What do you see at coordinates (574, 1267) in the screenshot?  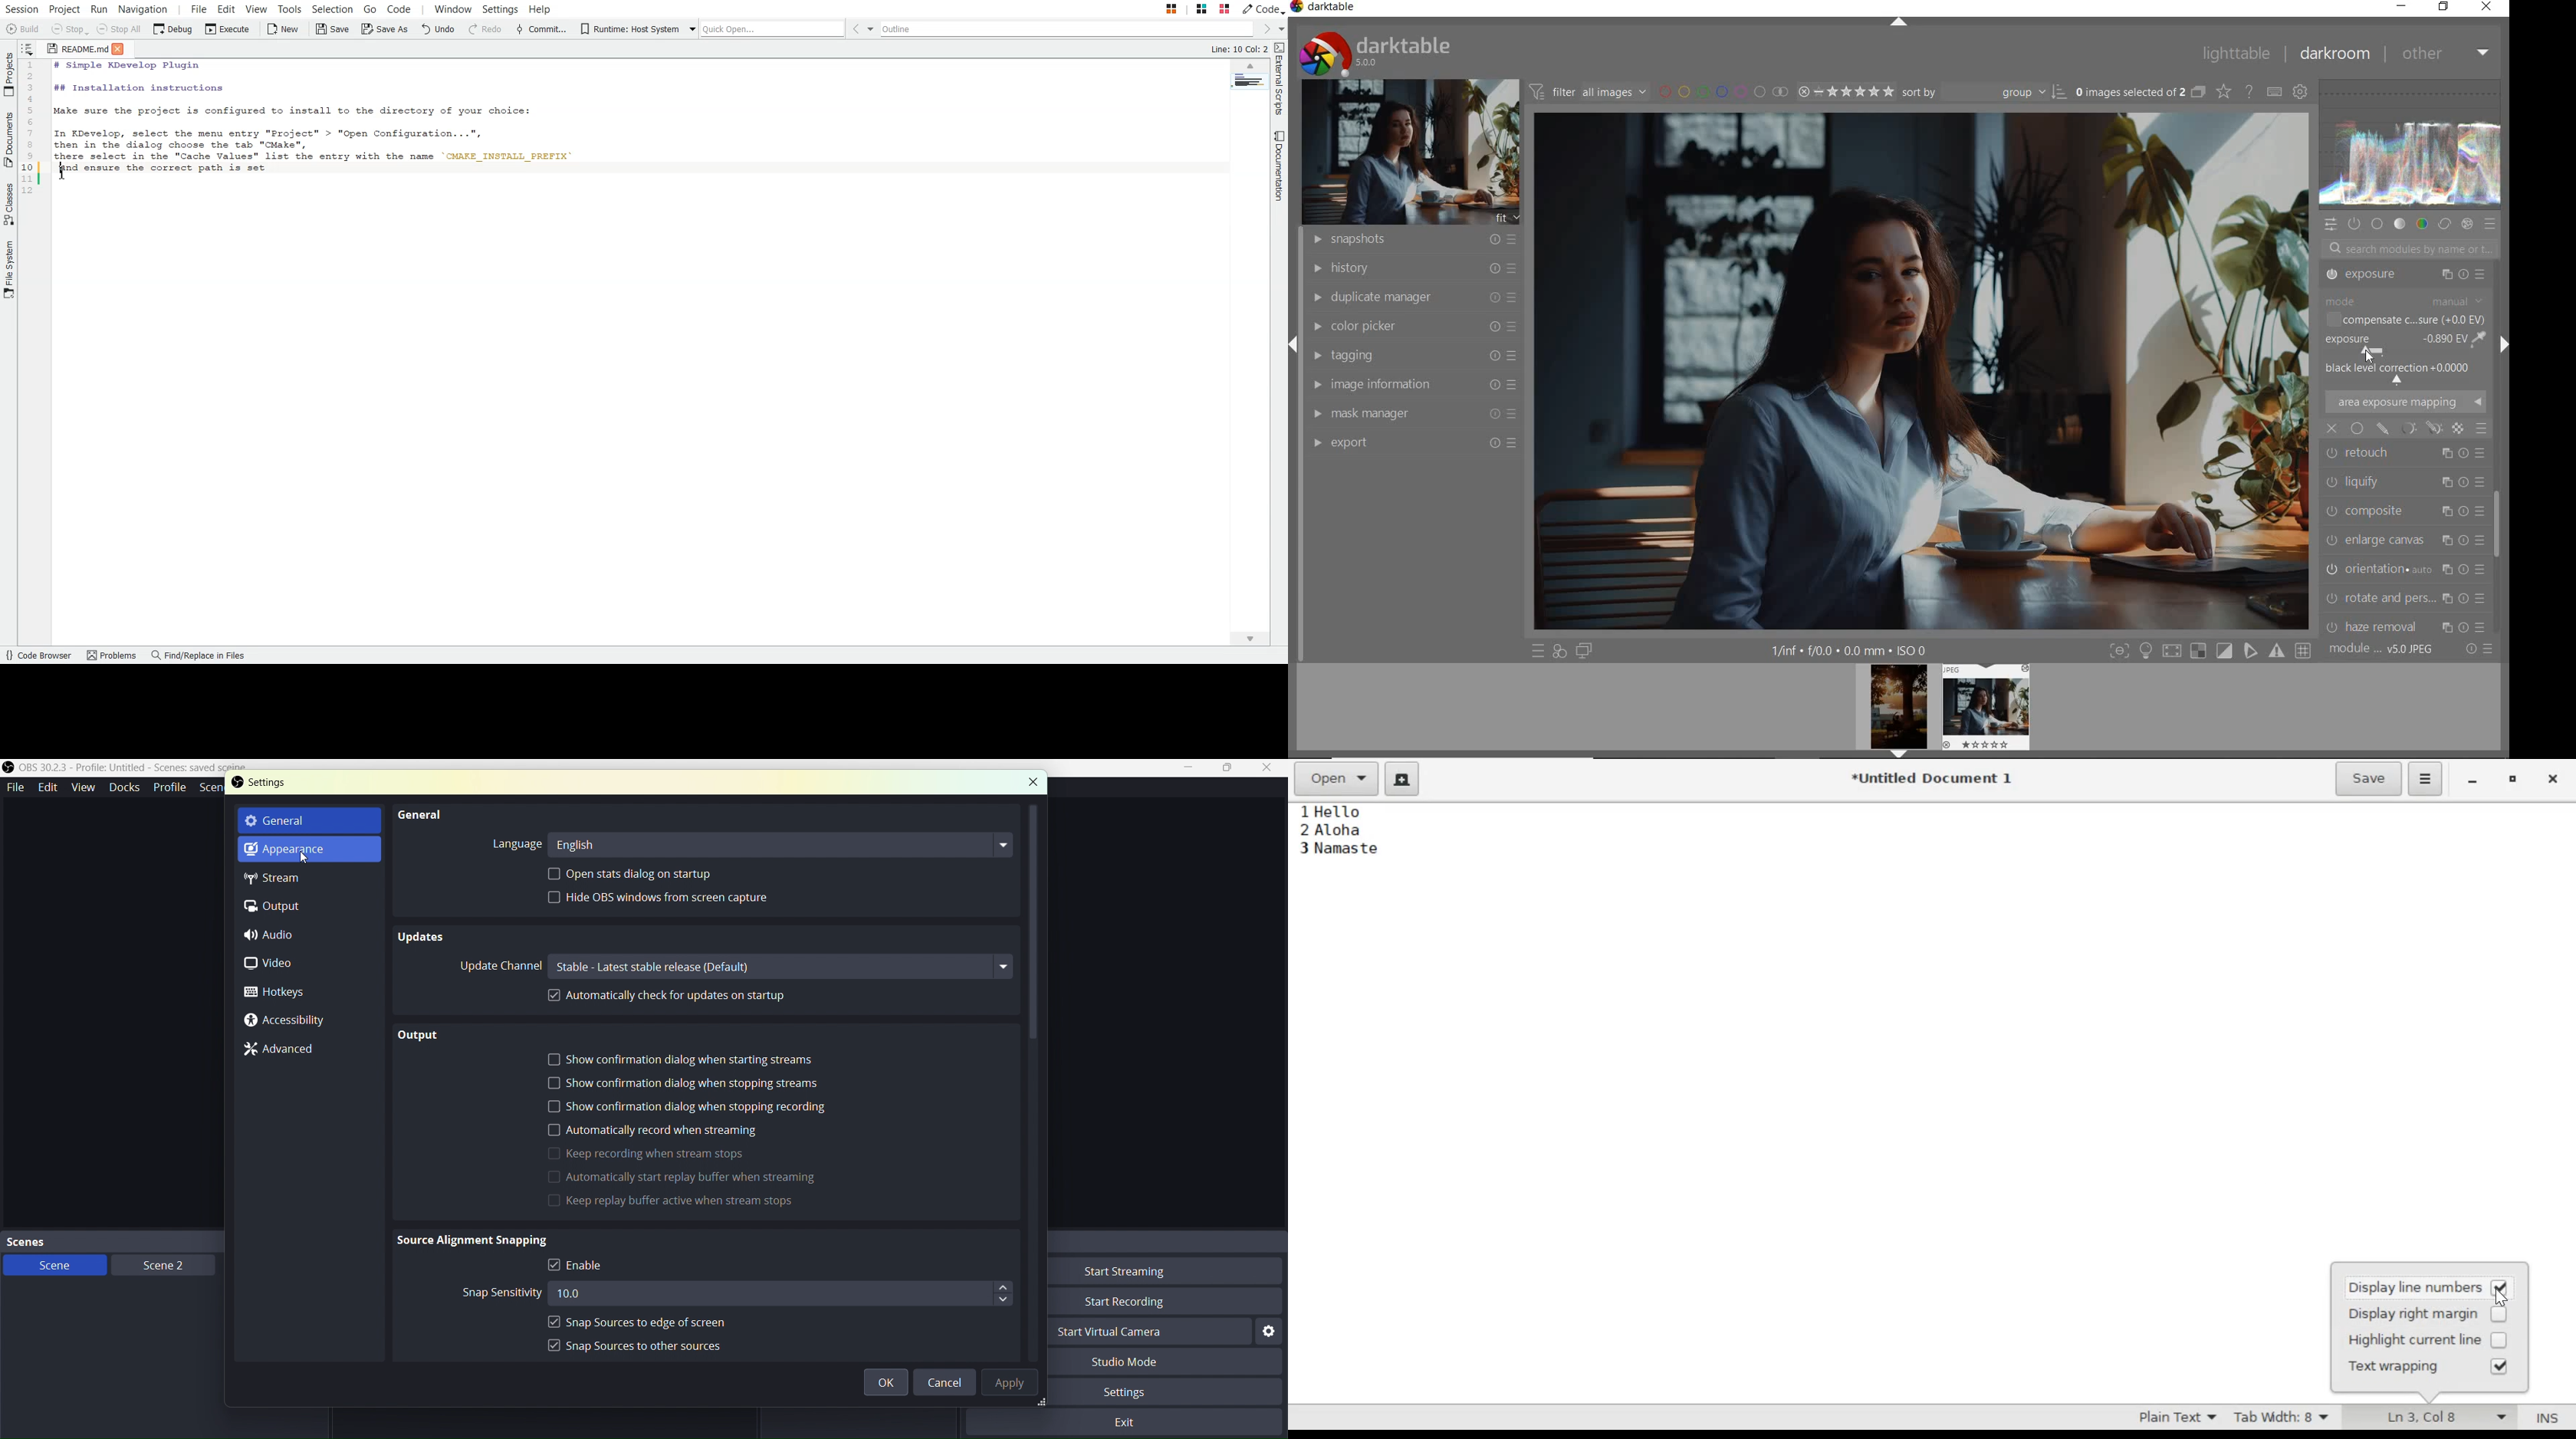 I see `Enable` at bounding box center [574, 1267].